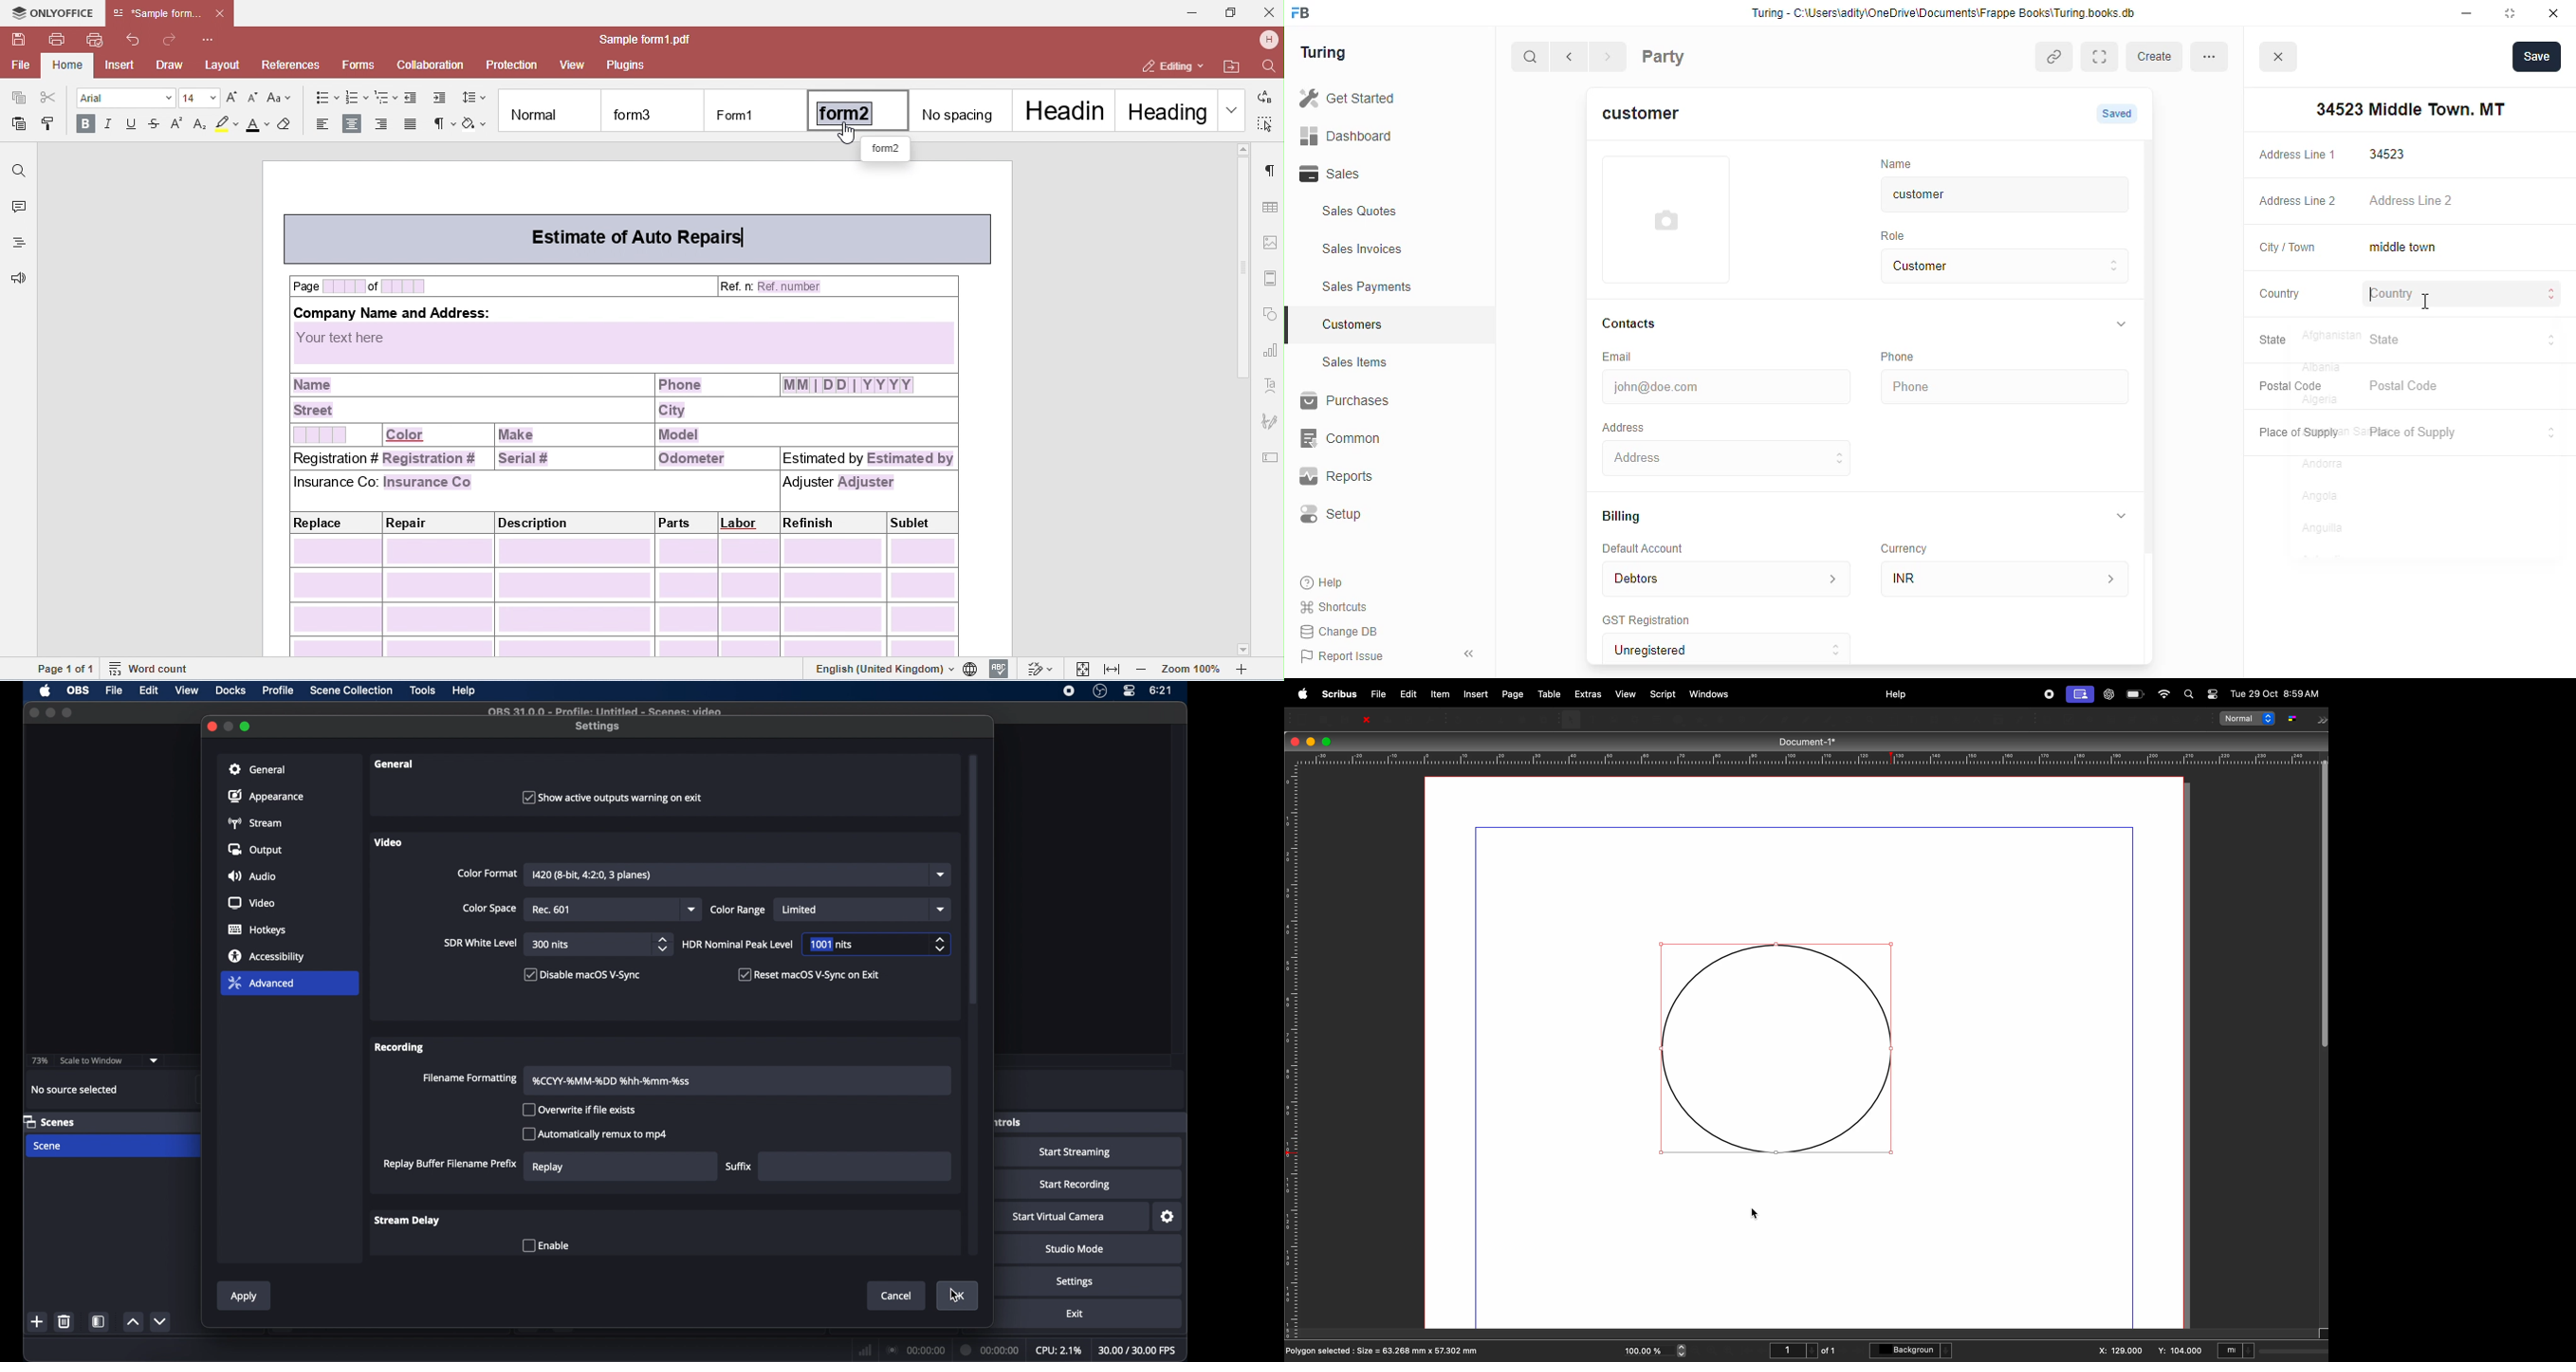 The image size is (2576, 1372). What do you see at coordinates (2008, 388) in the screenshot?
I see `Phone` at bounding box center [2008, 388].